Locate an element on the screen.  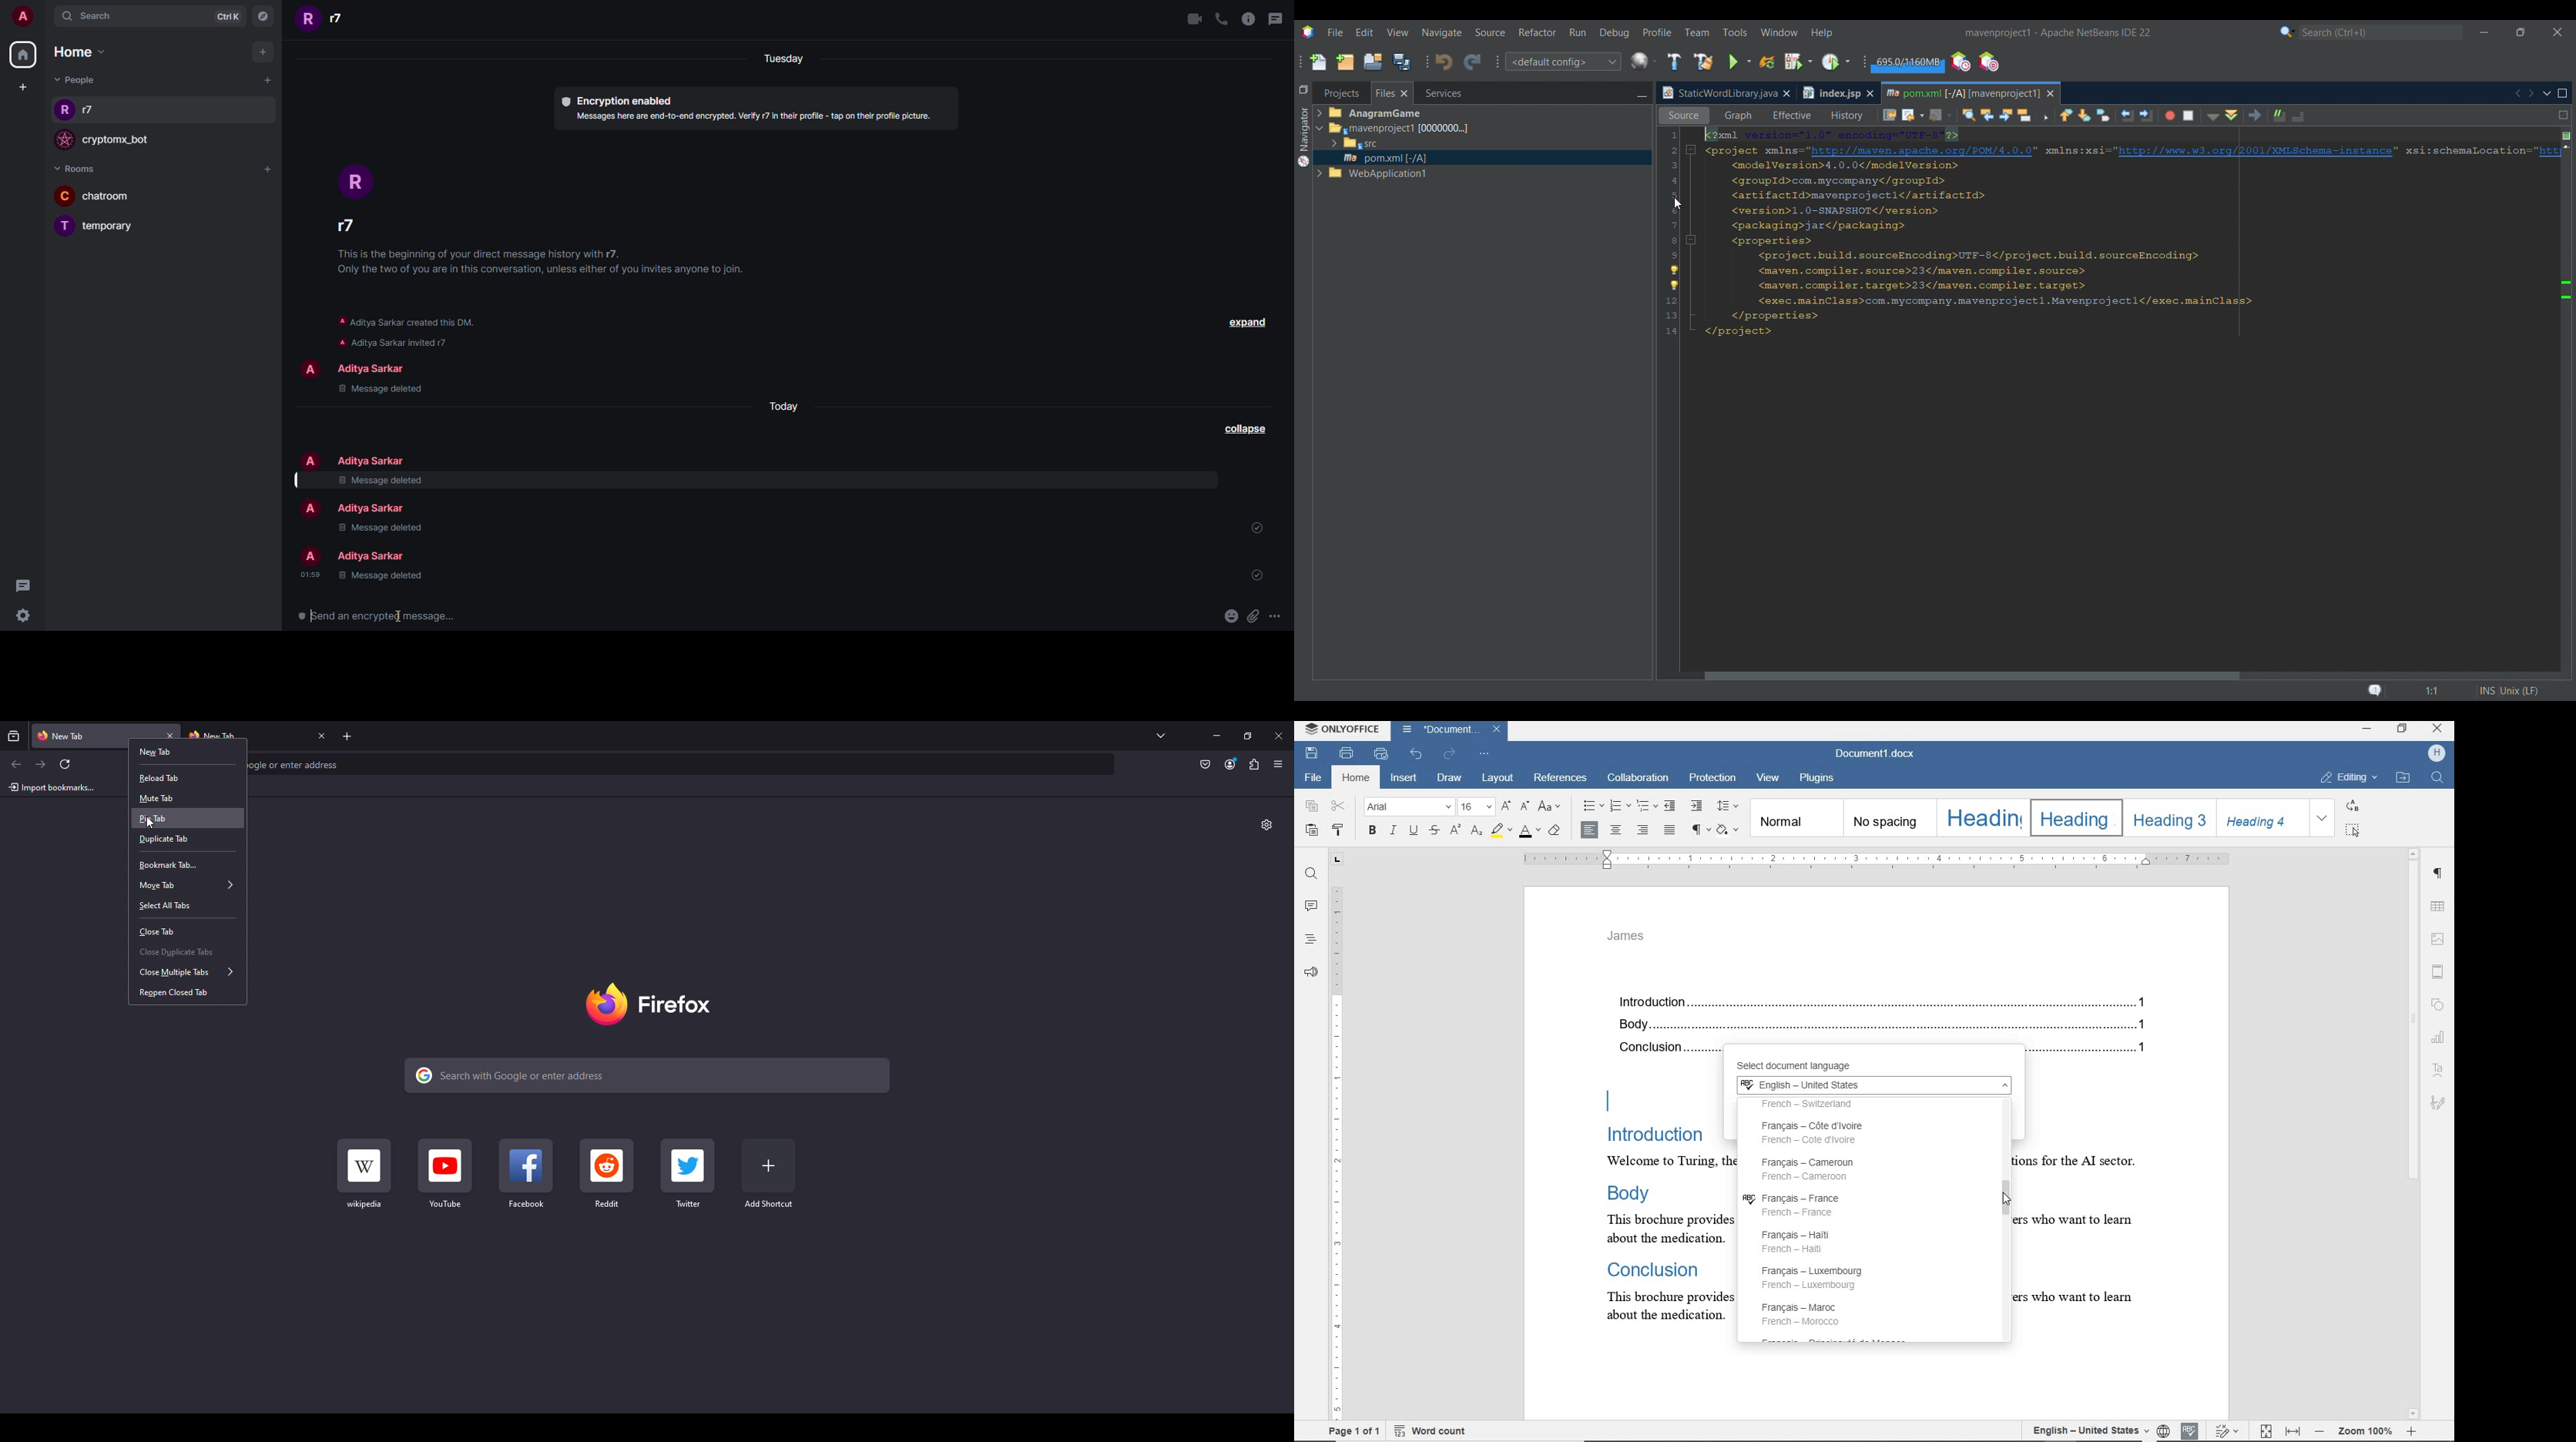
spell check is located at coordinates (2187, 1429).